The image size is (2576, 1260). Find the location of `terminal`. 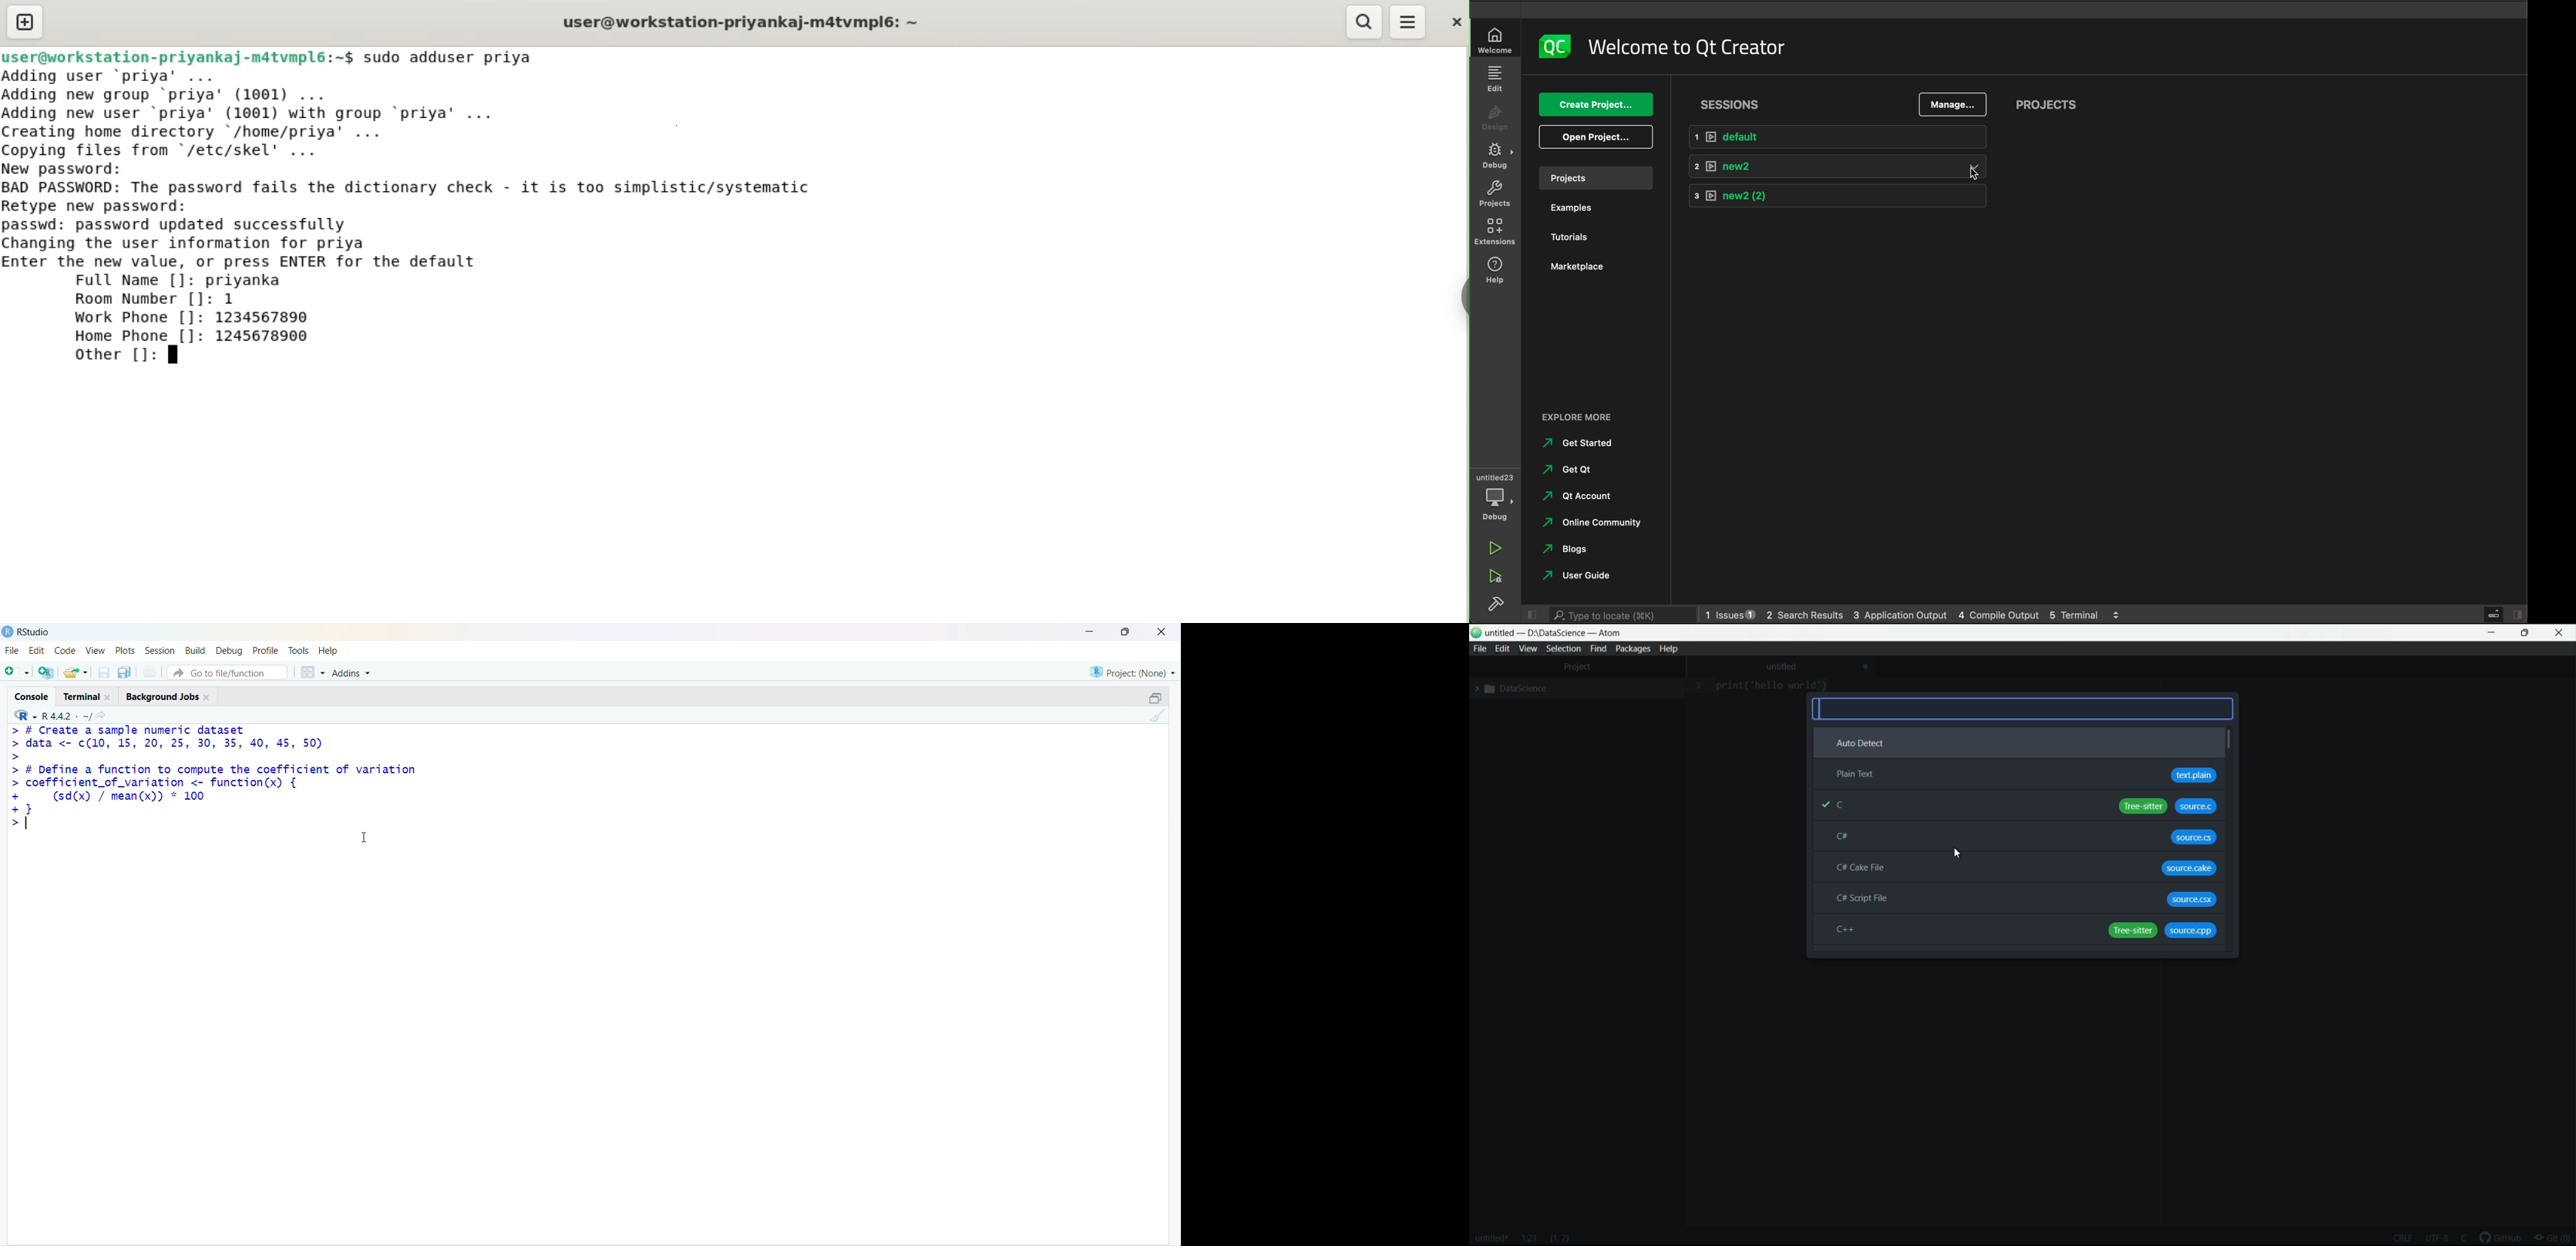

terminal is located at coordinates (82, 697).